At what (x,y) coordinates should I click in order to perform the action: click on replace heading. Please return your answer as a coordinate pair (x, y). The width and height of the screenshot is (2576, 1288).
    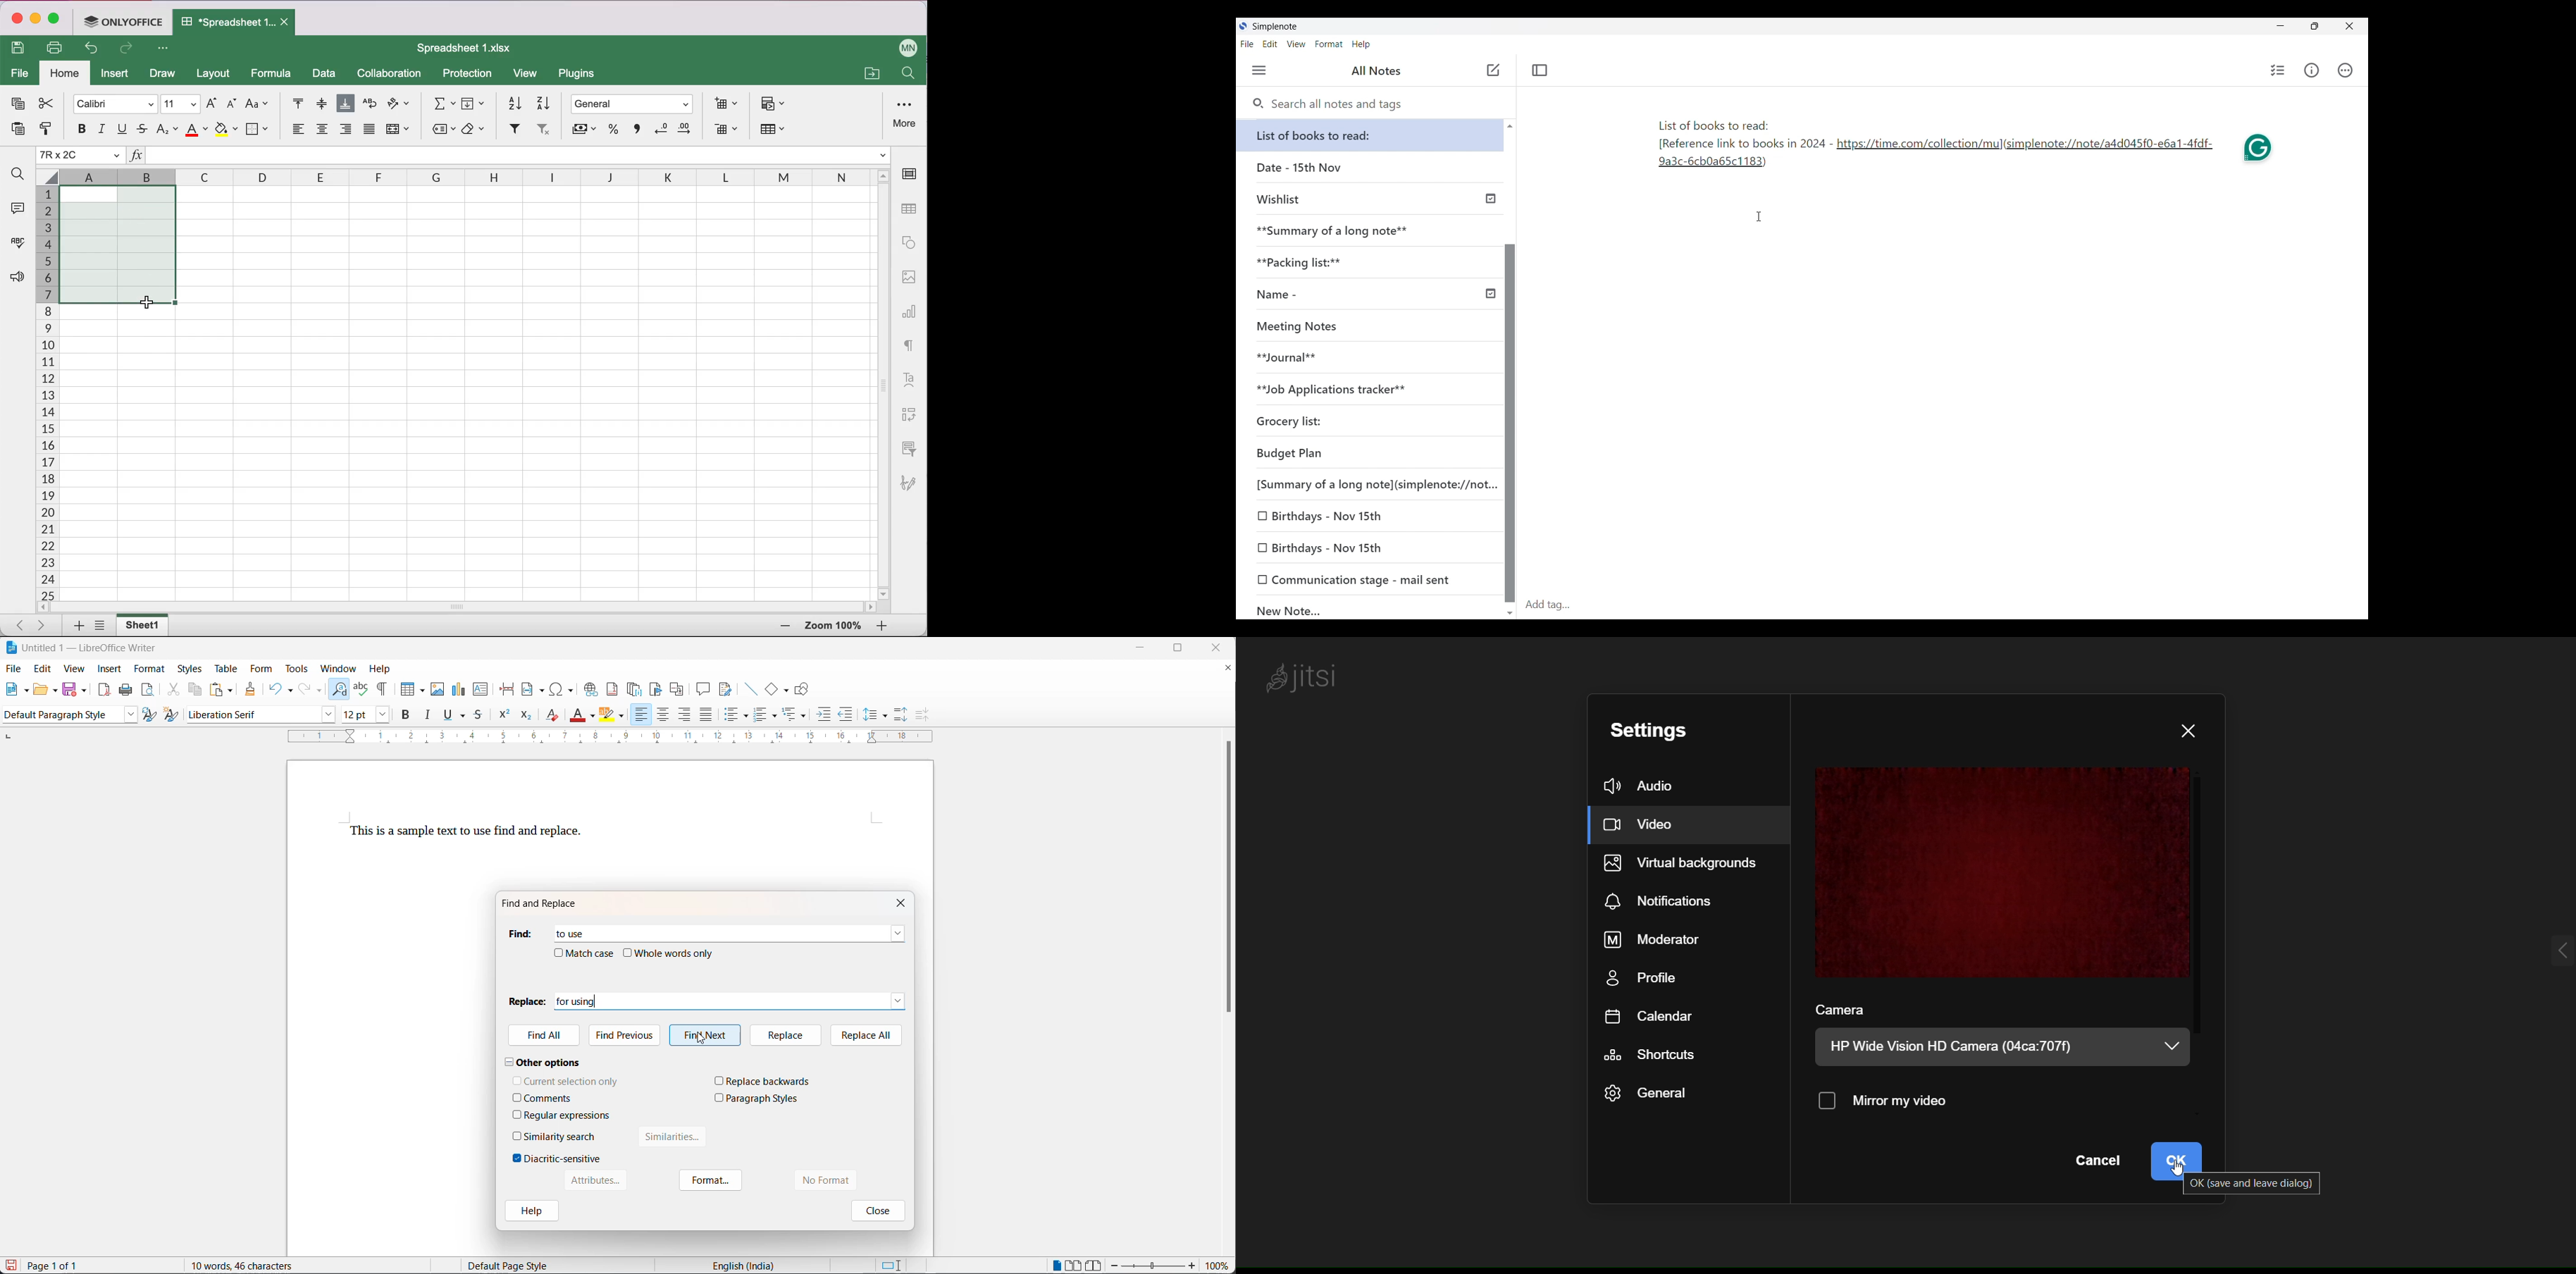
    Looking at the image, I should click on (527, 1000).